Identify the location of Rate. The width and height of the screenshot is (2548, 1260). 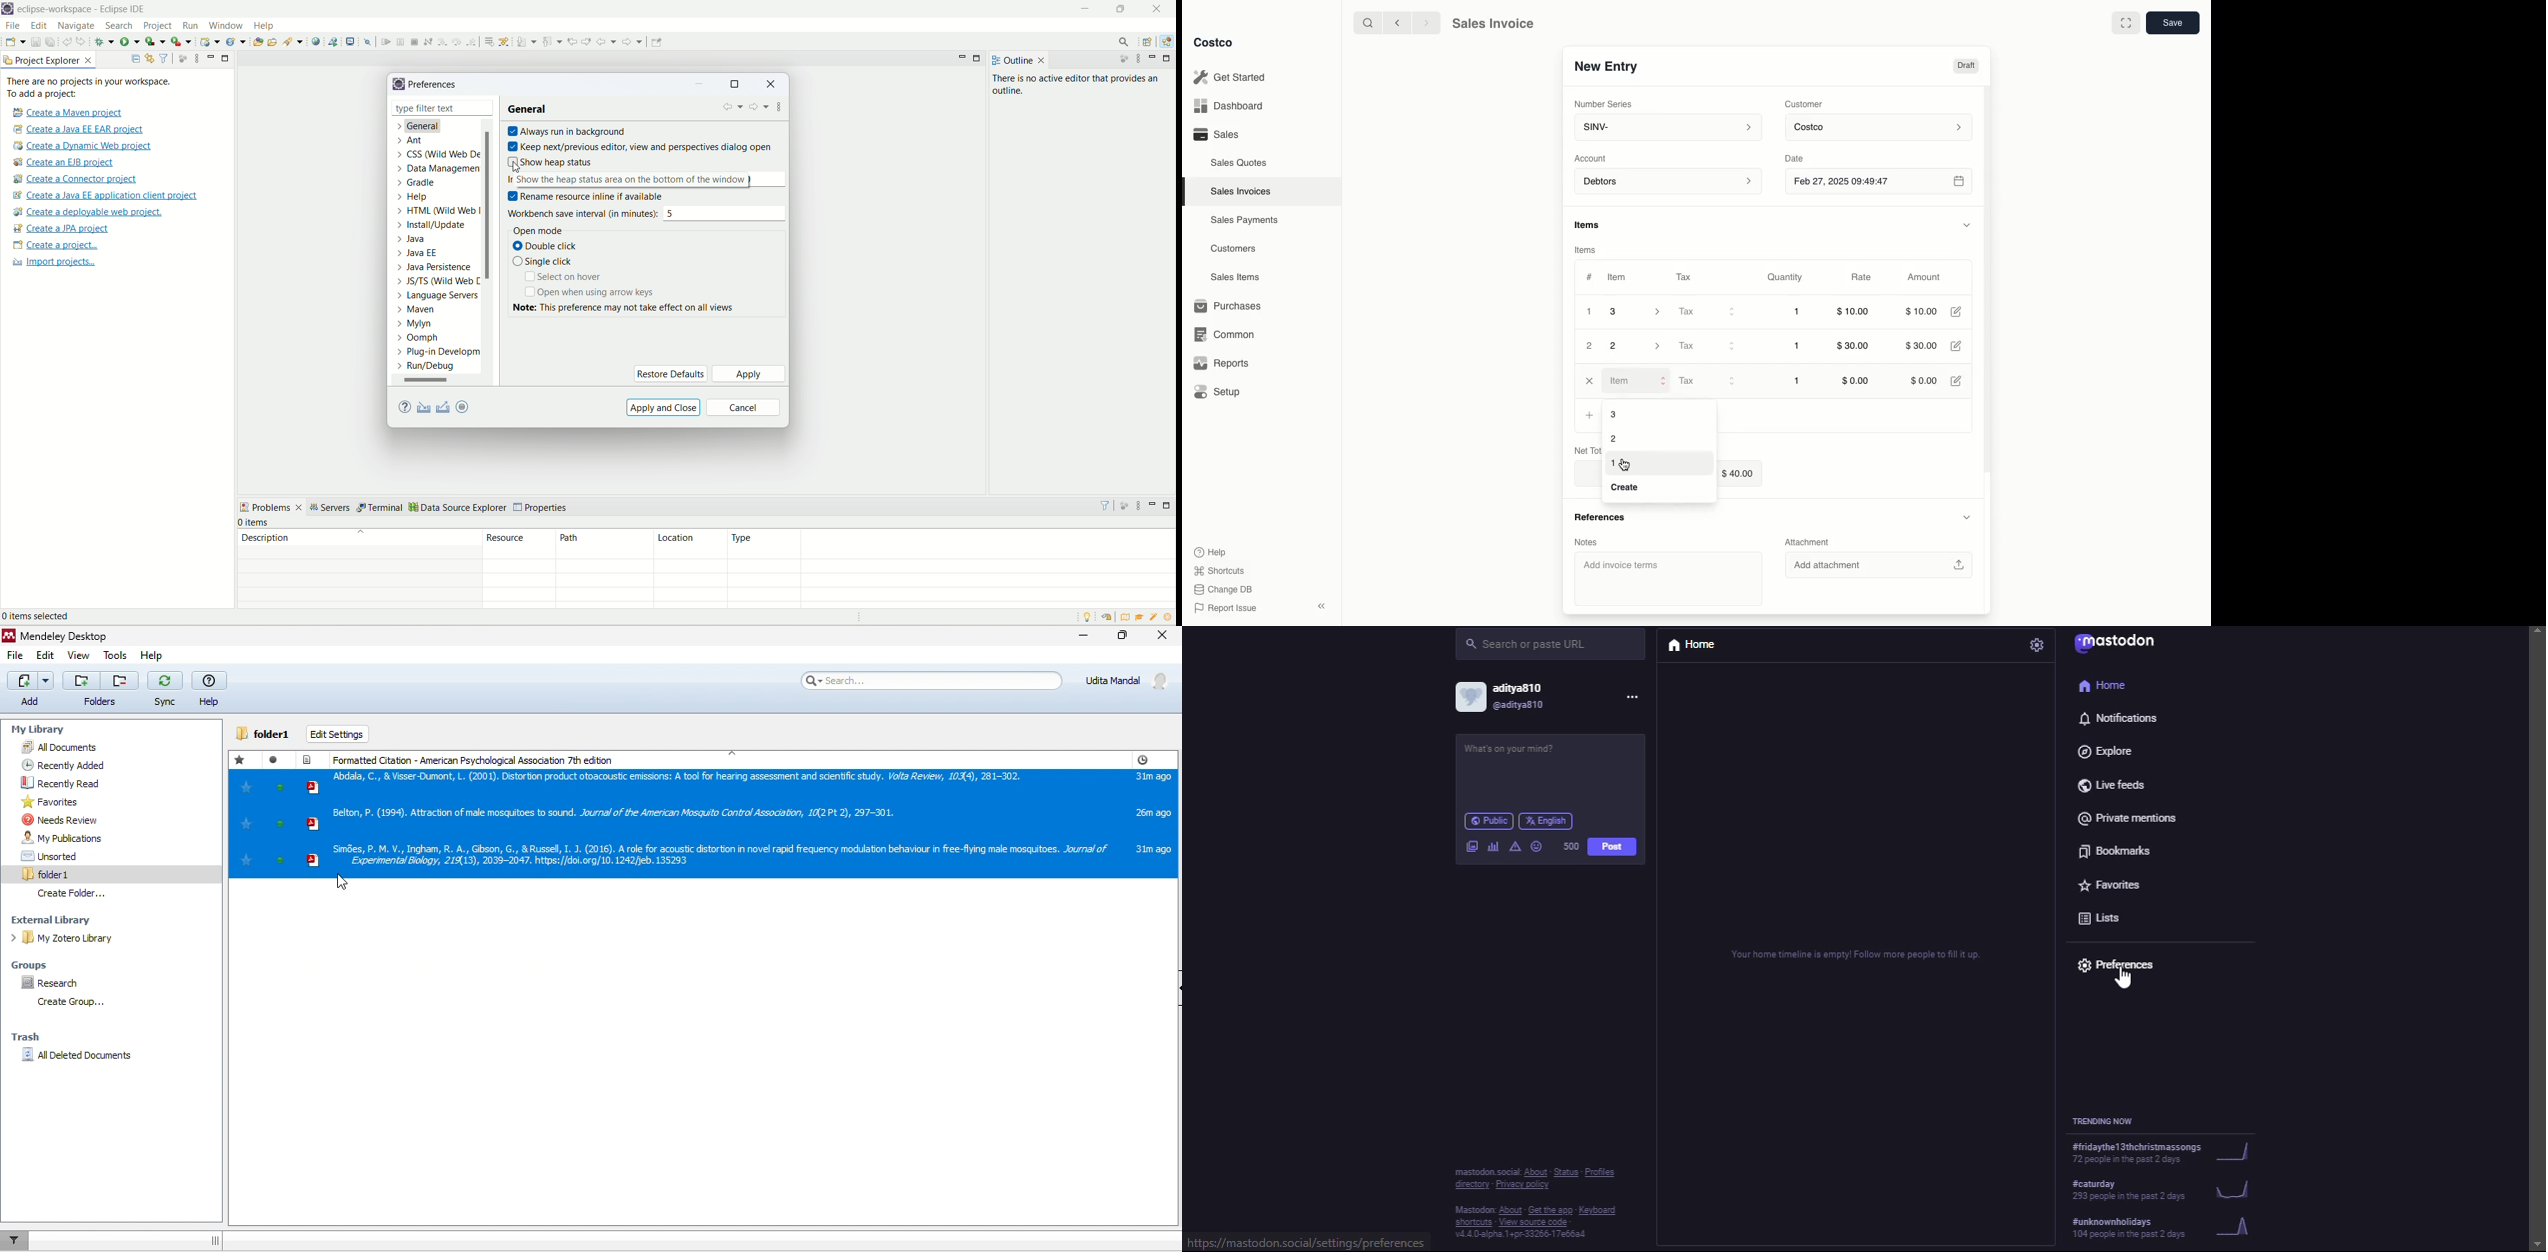
(1862, 278).